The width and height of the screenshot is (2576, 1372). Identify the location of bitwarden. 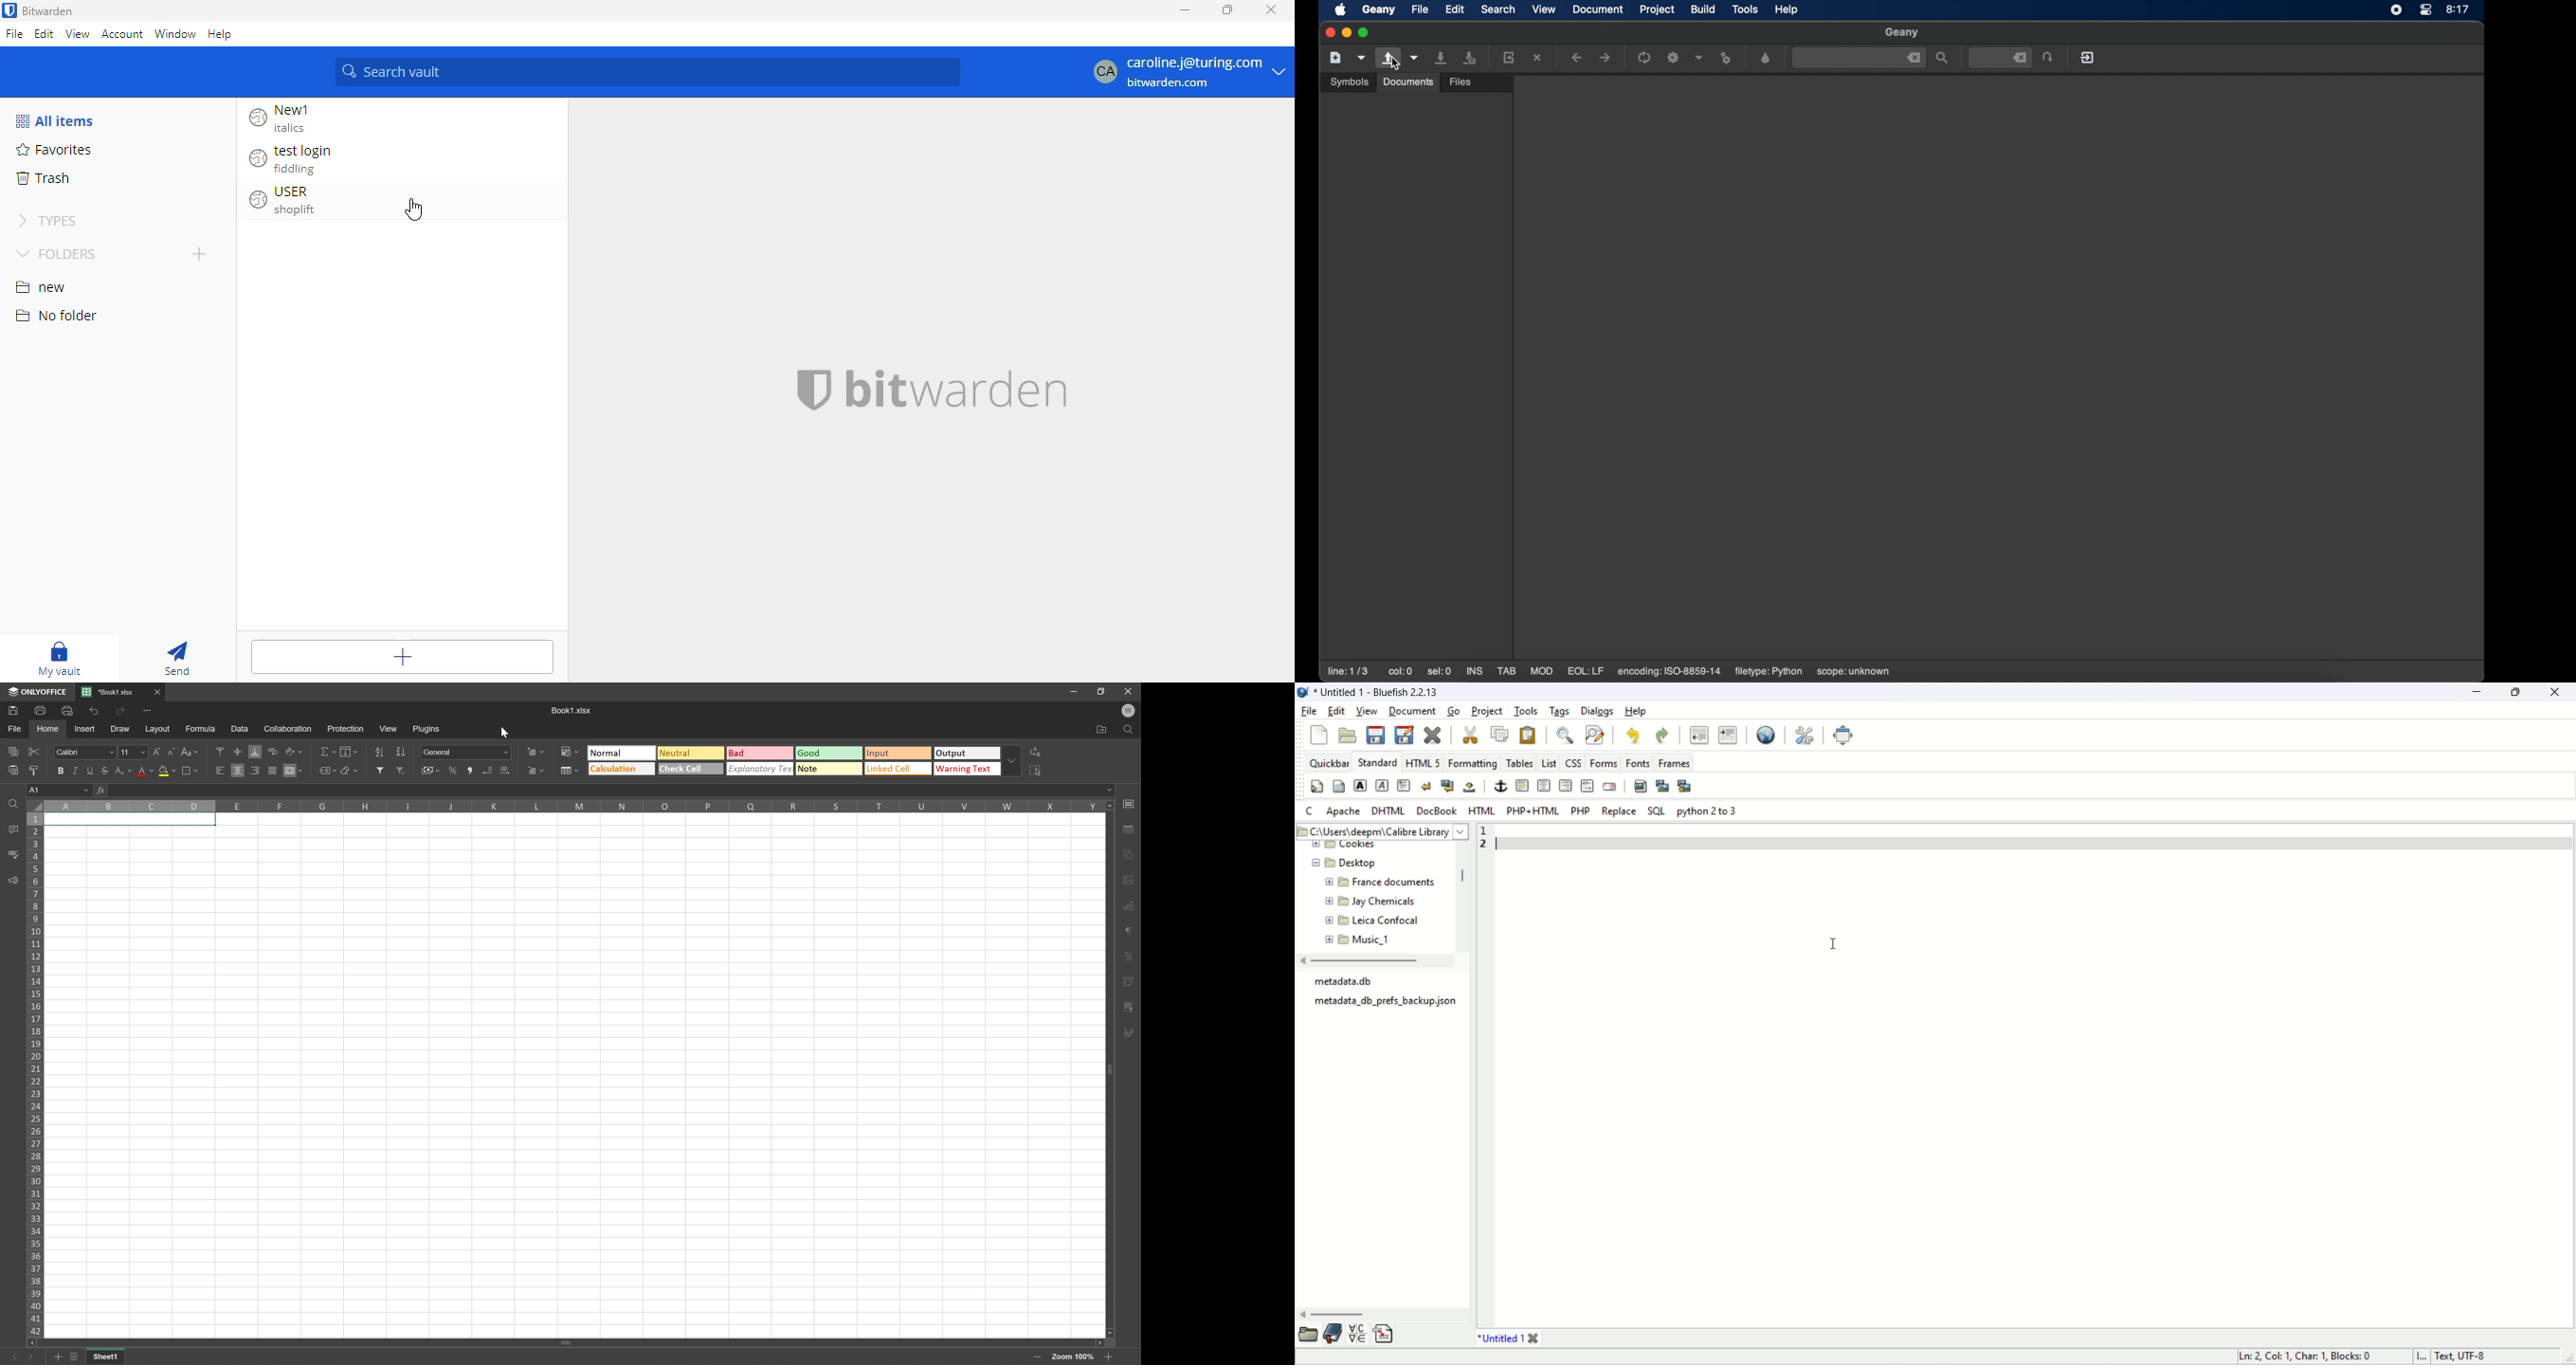
(49, 10).